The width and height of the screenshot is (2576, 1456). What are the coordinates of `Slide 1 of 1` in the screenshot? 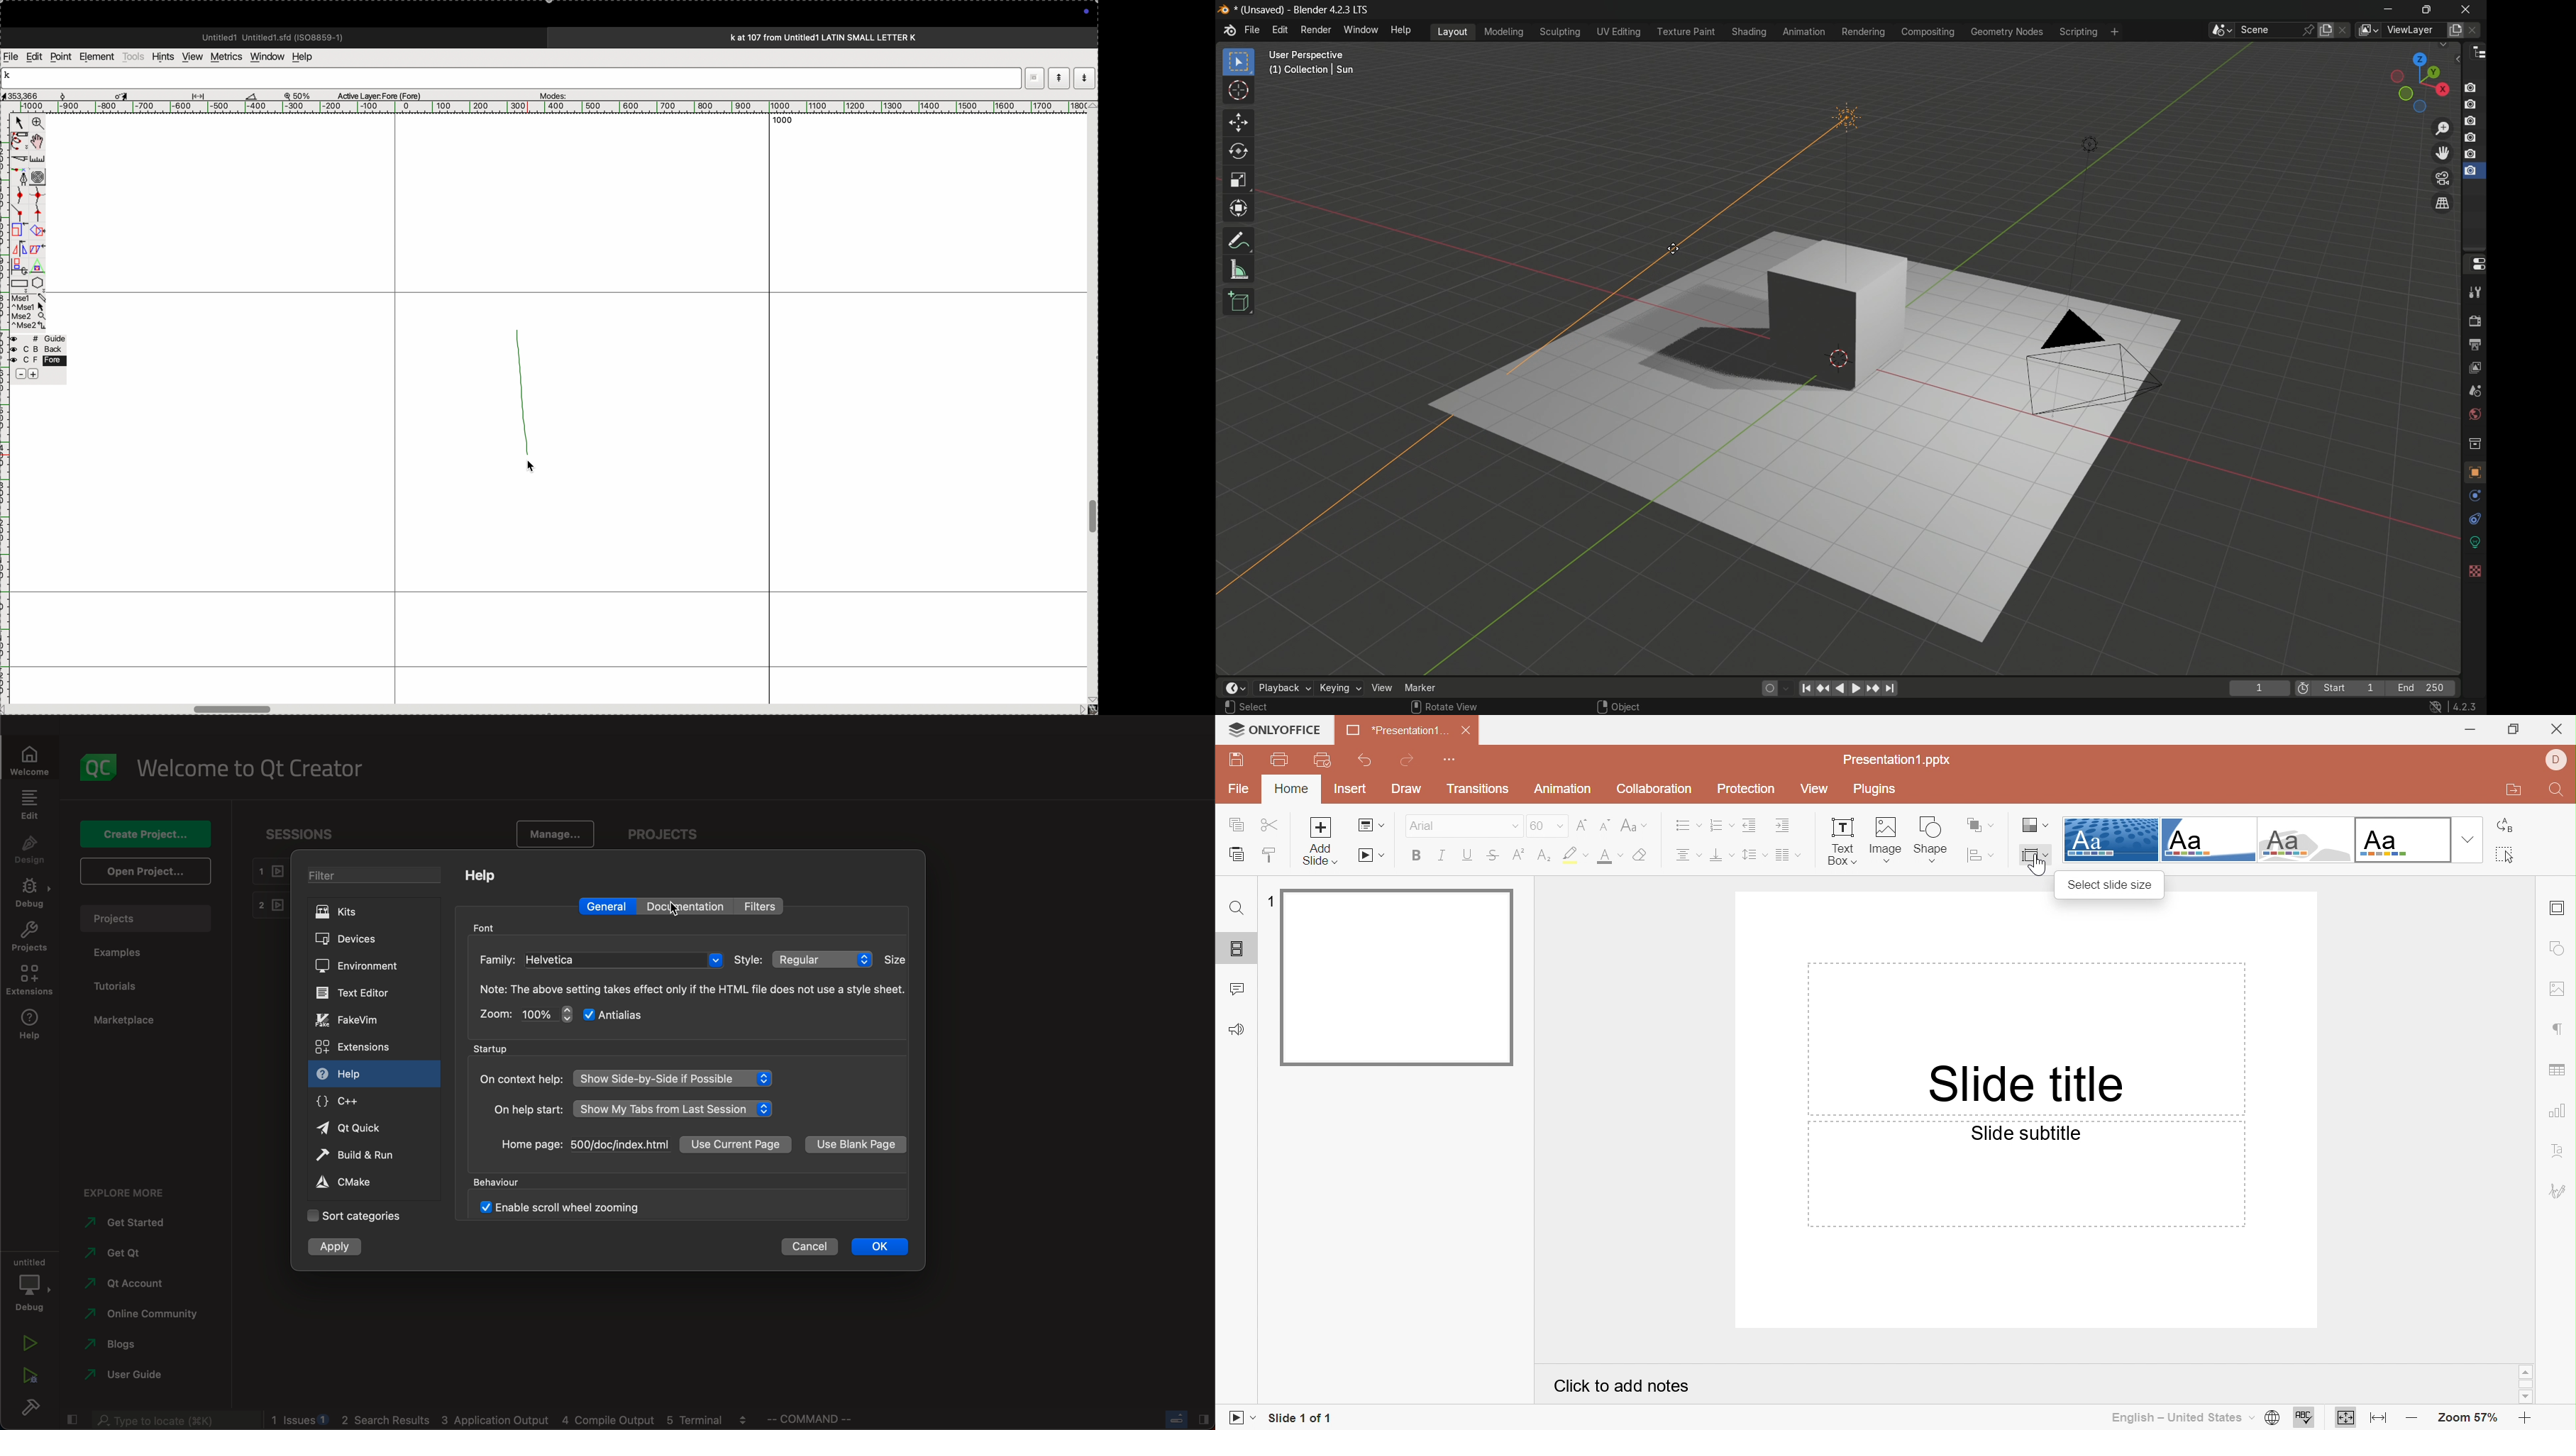 It's located at (1304, 1420).